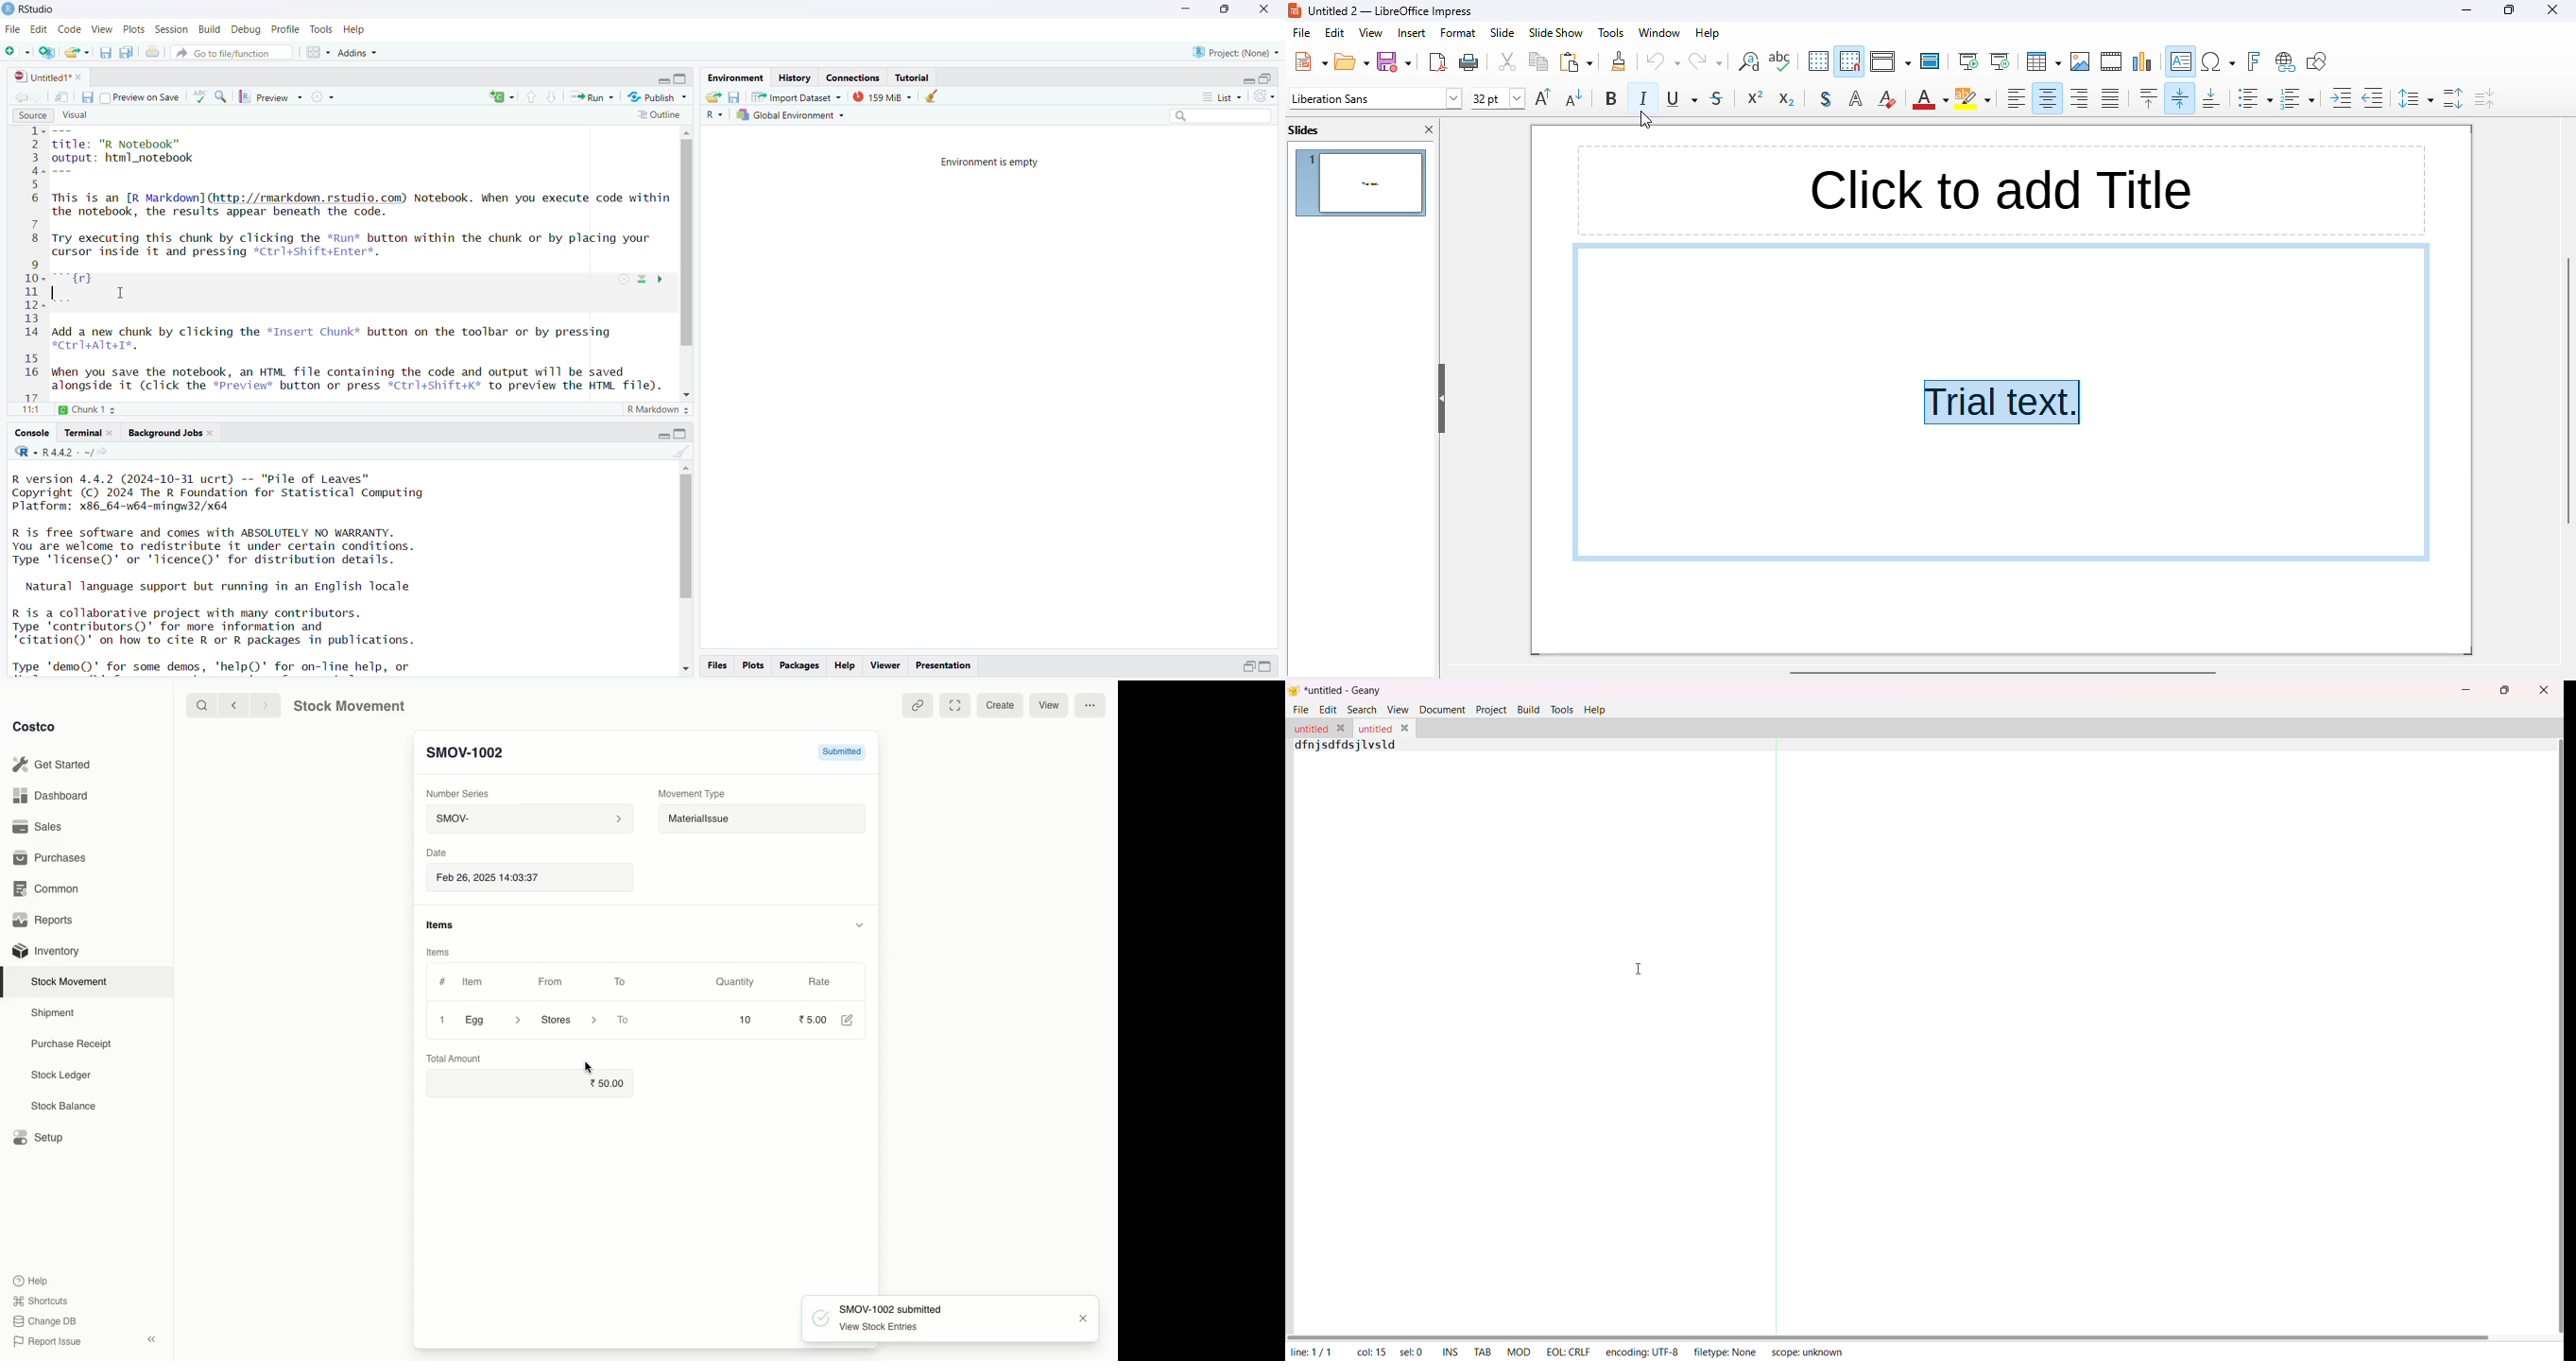 This screenshot has width=2576, height=1372. I want to click on collapse, so click(1268, 78).